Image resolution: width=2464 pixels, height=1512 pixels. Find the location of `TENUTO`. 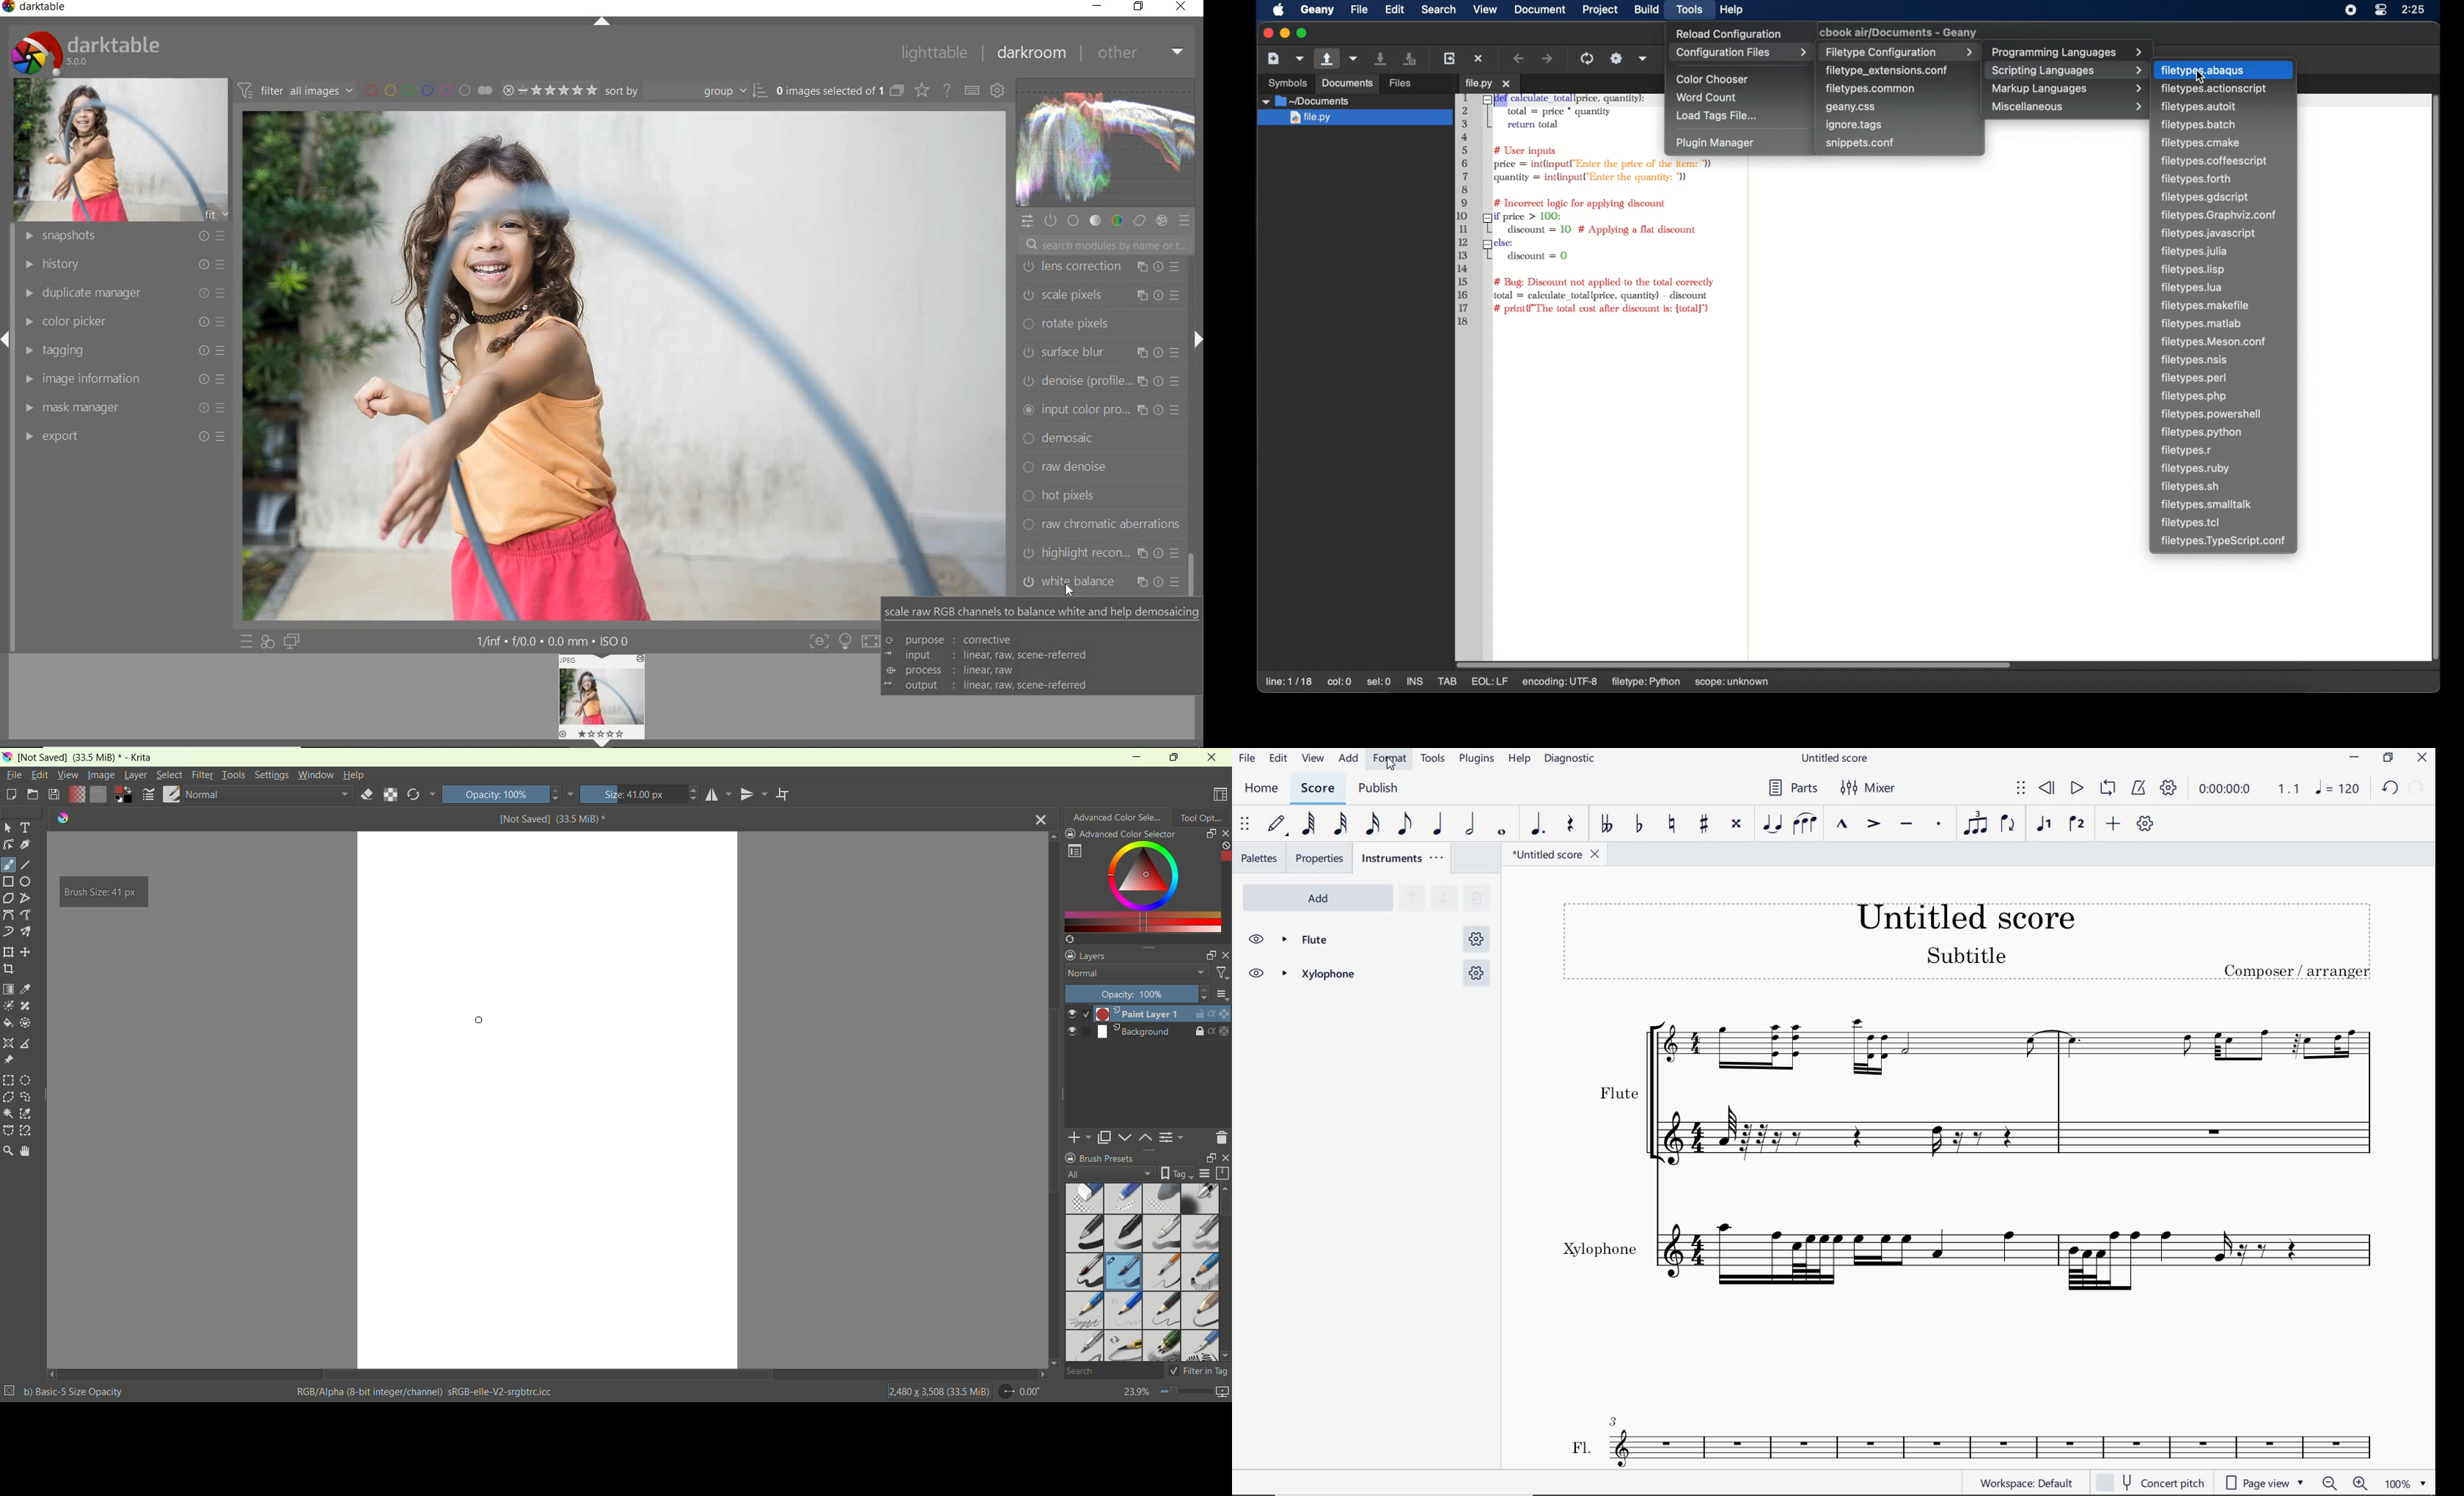

TENUTO is located at coordinates (1909, 825).